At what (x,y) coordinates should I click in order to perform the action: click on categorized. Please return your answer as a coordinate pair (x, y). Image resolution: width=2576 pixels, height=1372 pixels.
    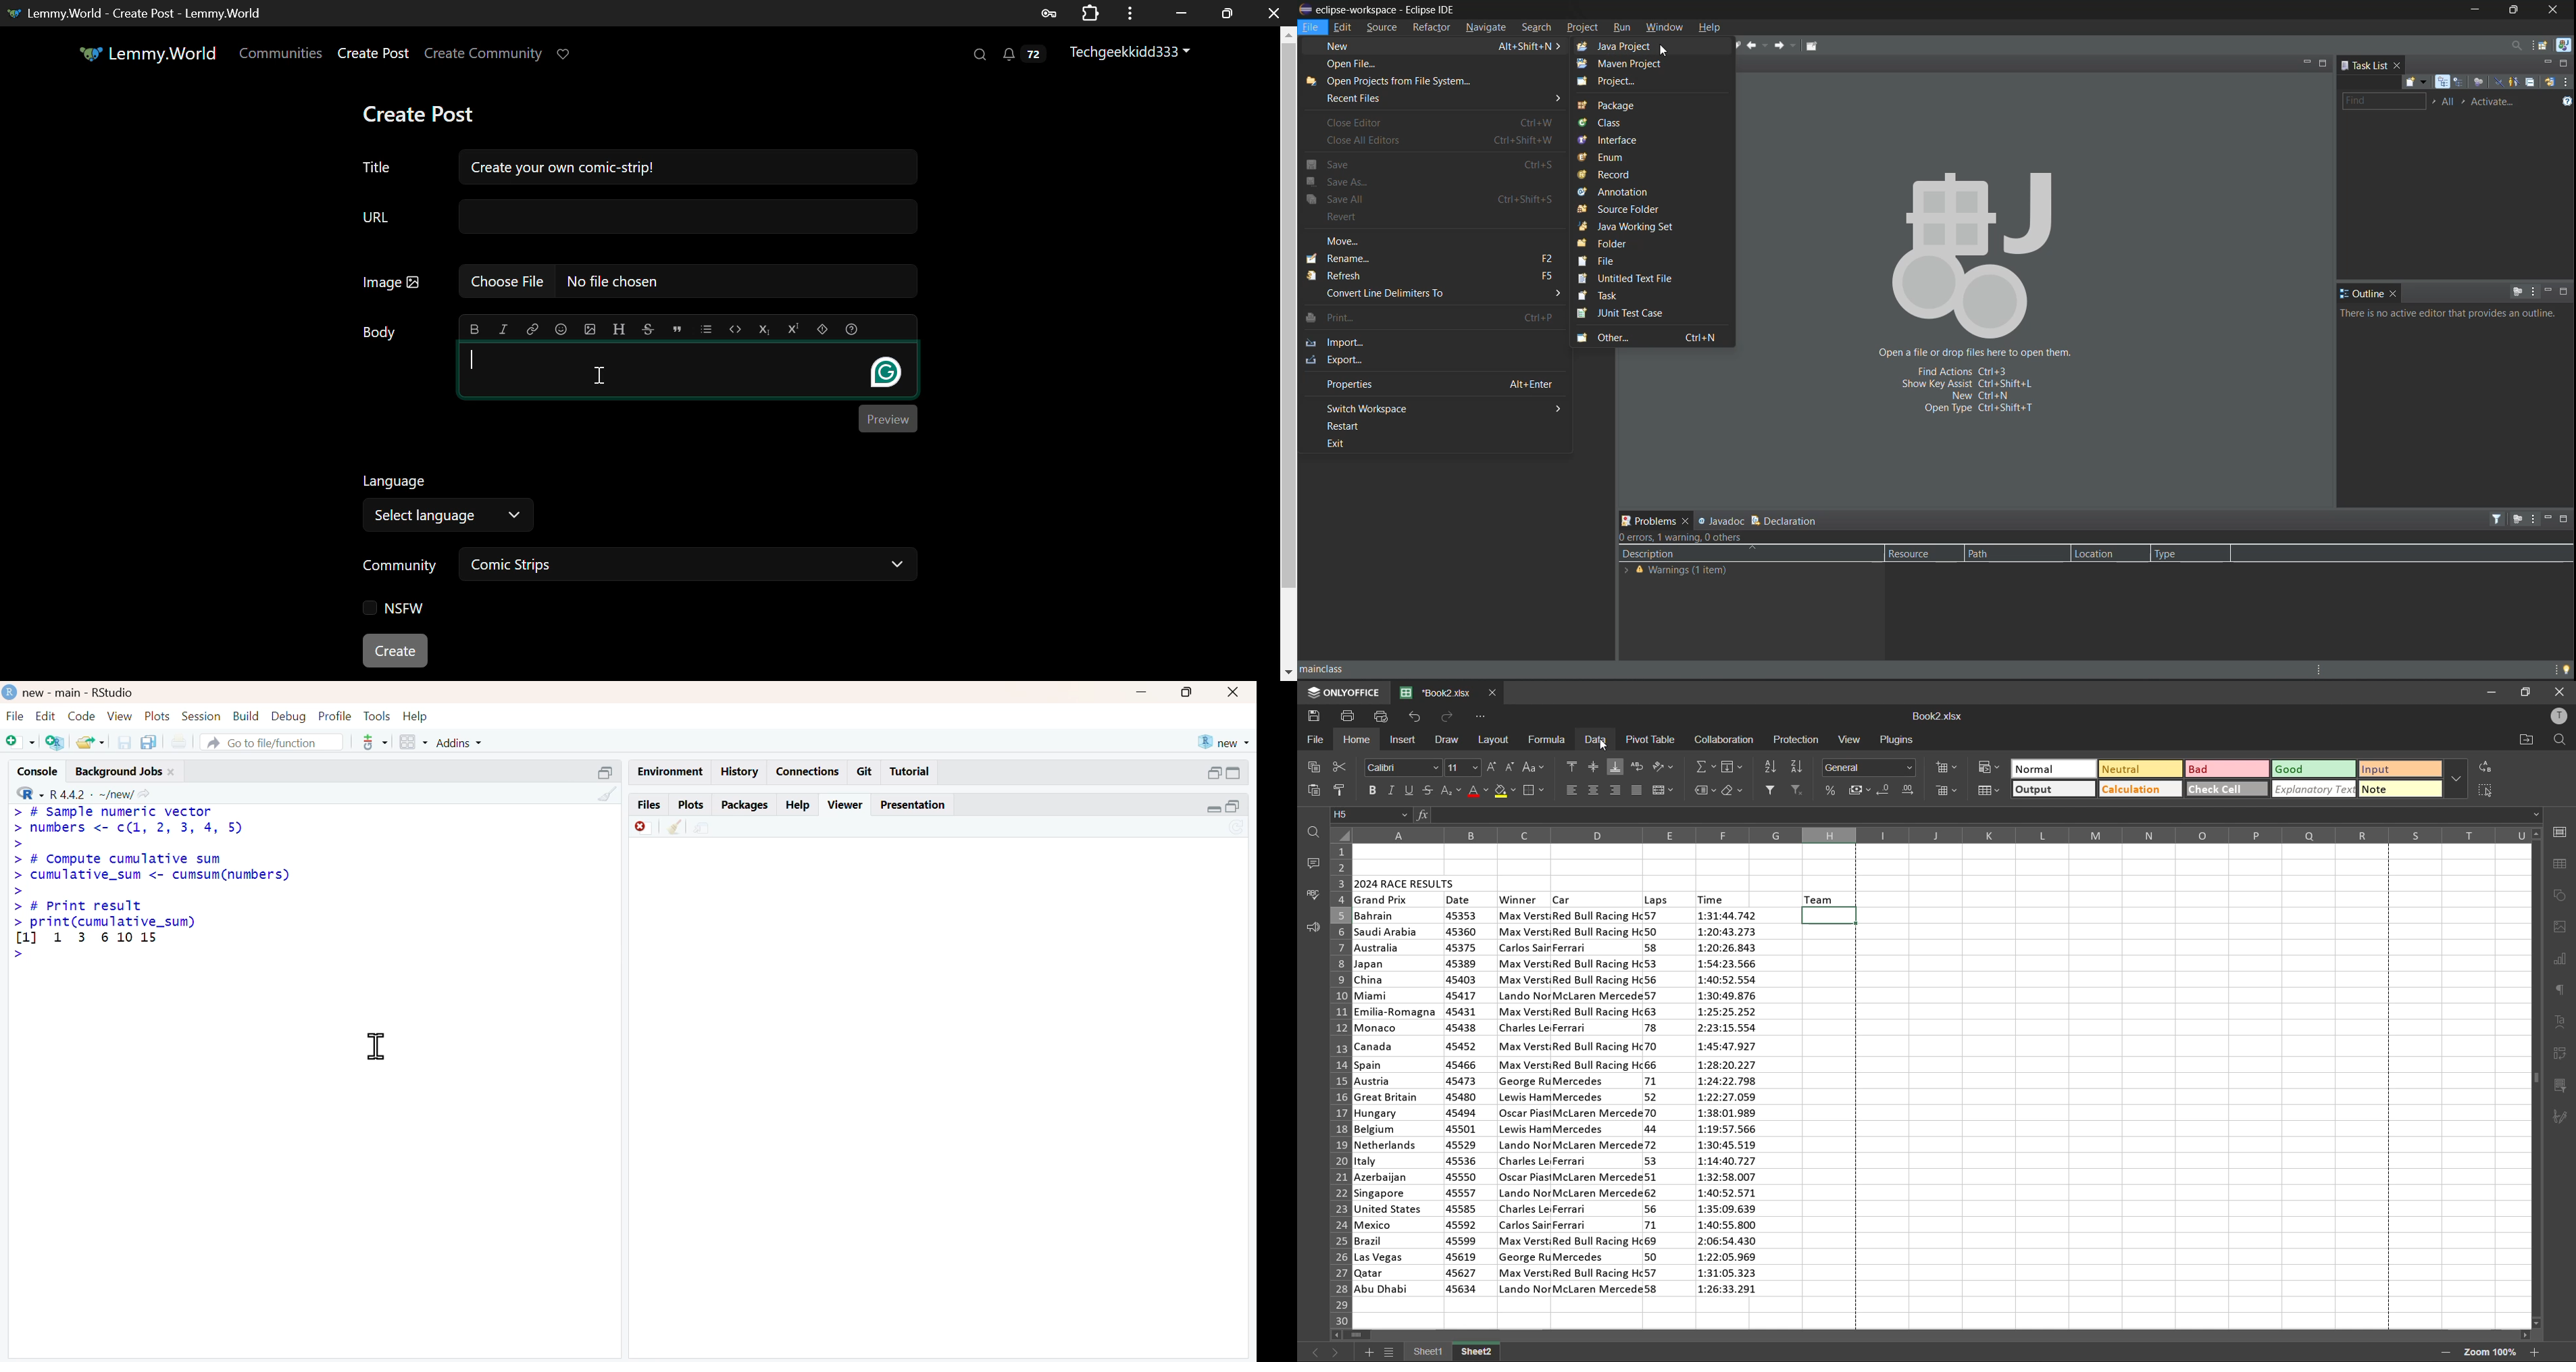
    Looking at the image, I should click on (2444, 82).